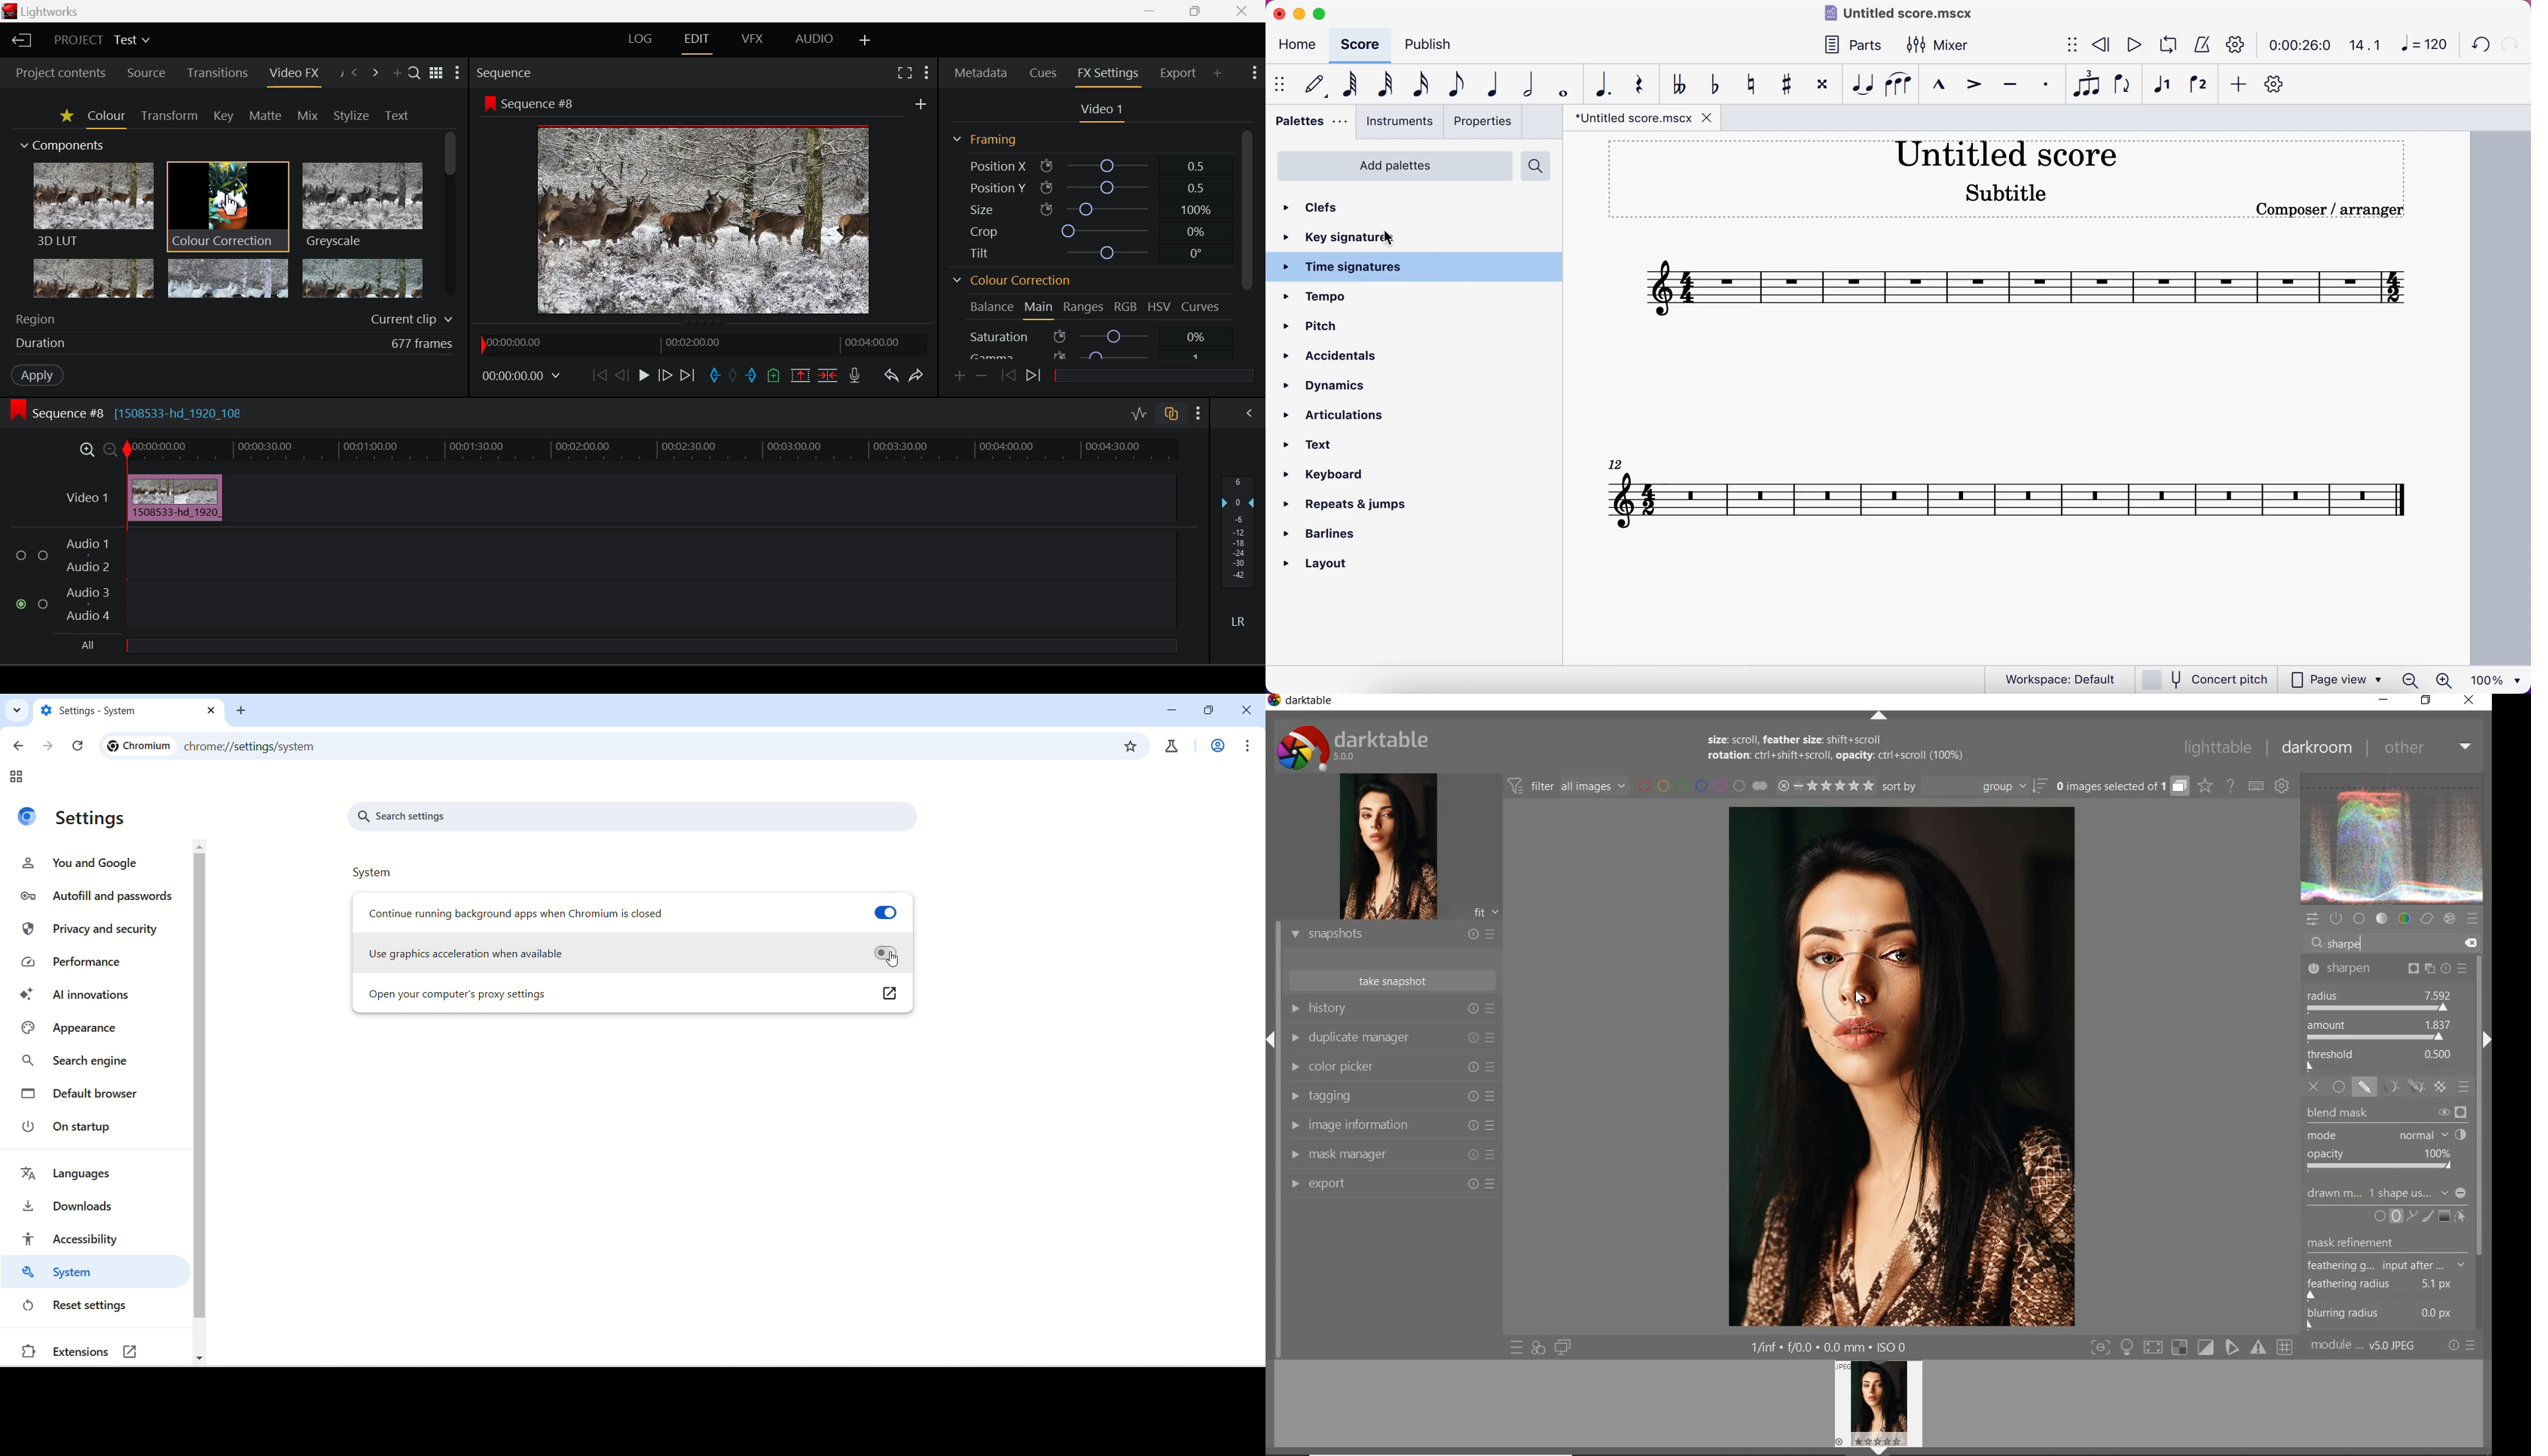  What do you see at coordinates (980, 378) in the screenshot?
I see `Remove keyframe` at bounding box center [980, 378].